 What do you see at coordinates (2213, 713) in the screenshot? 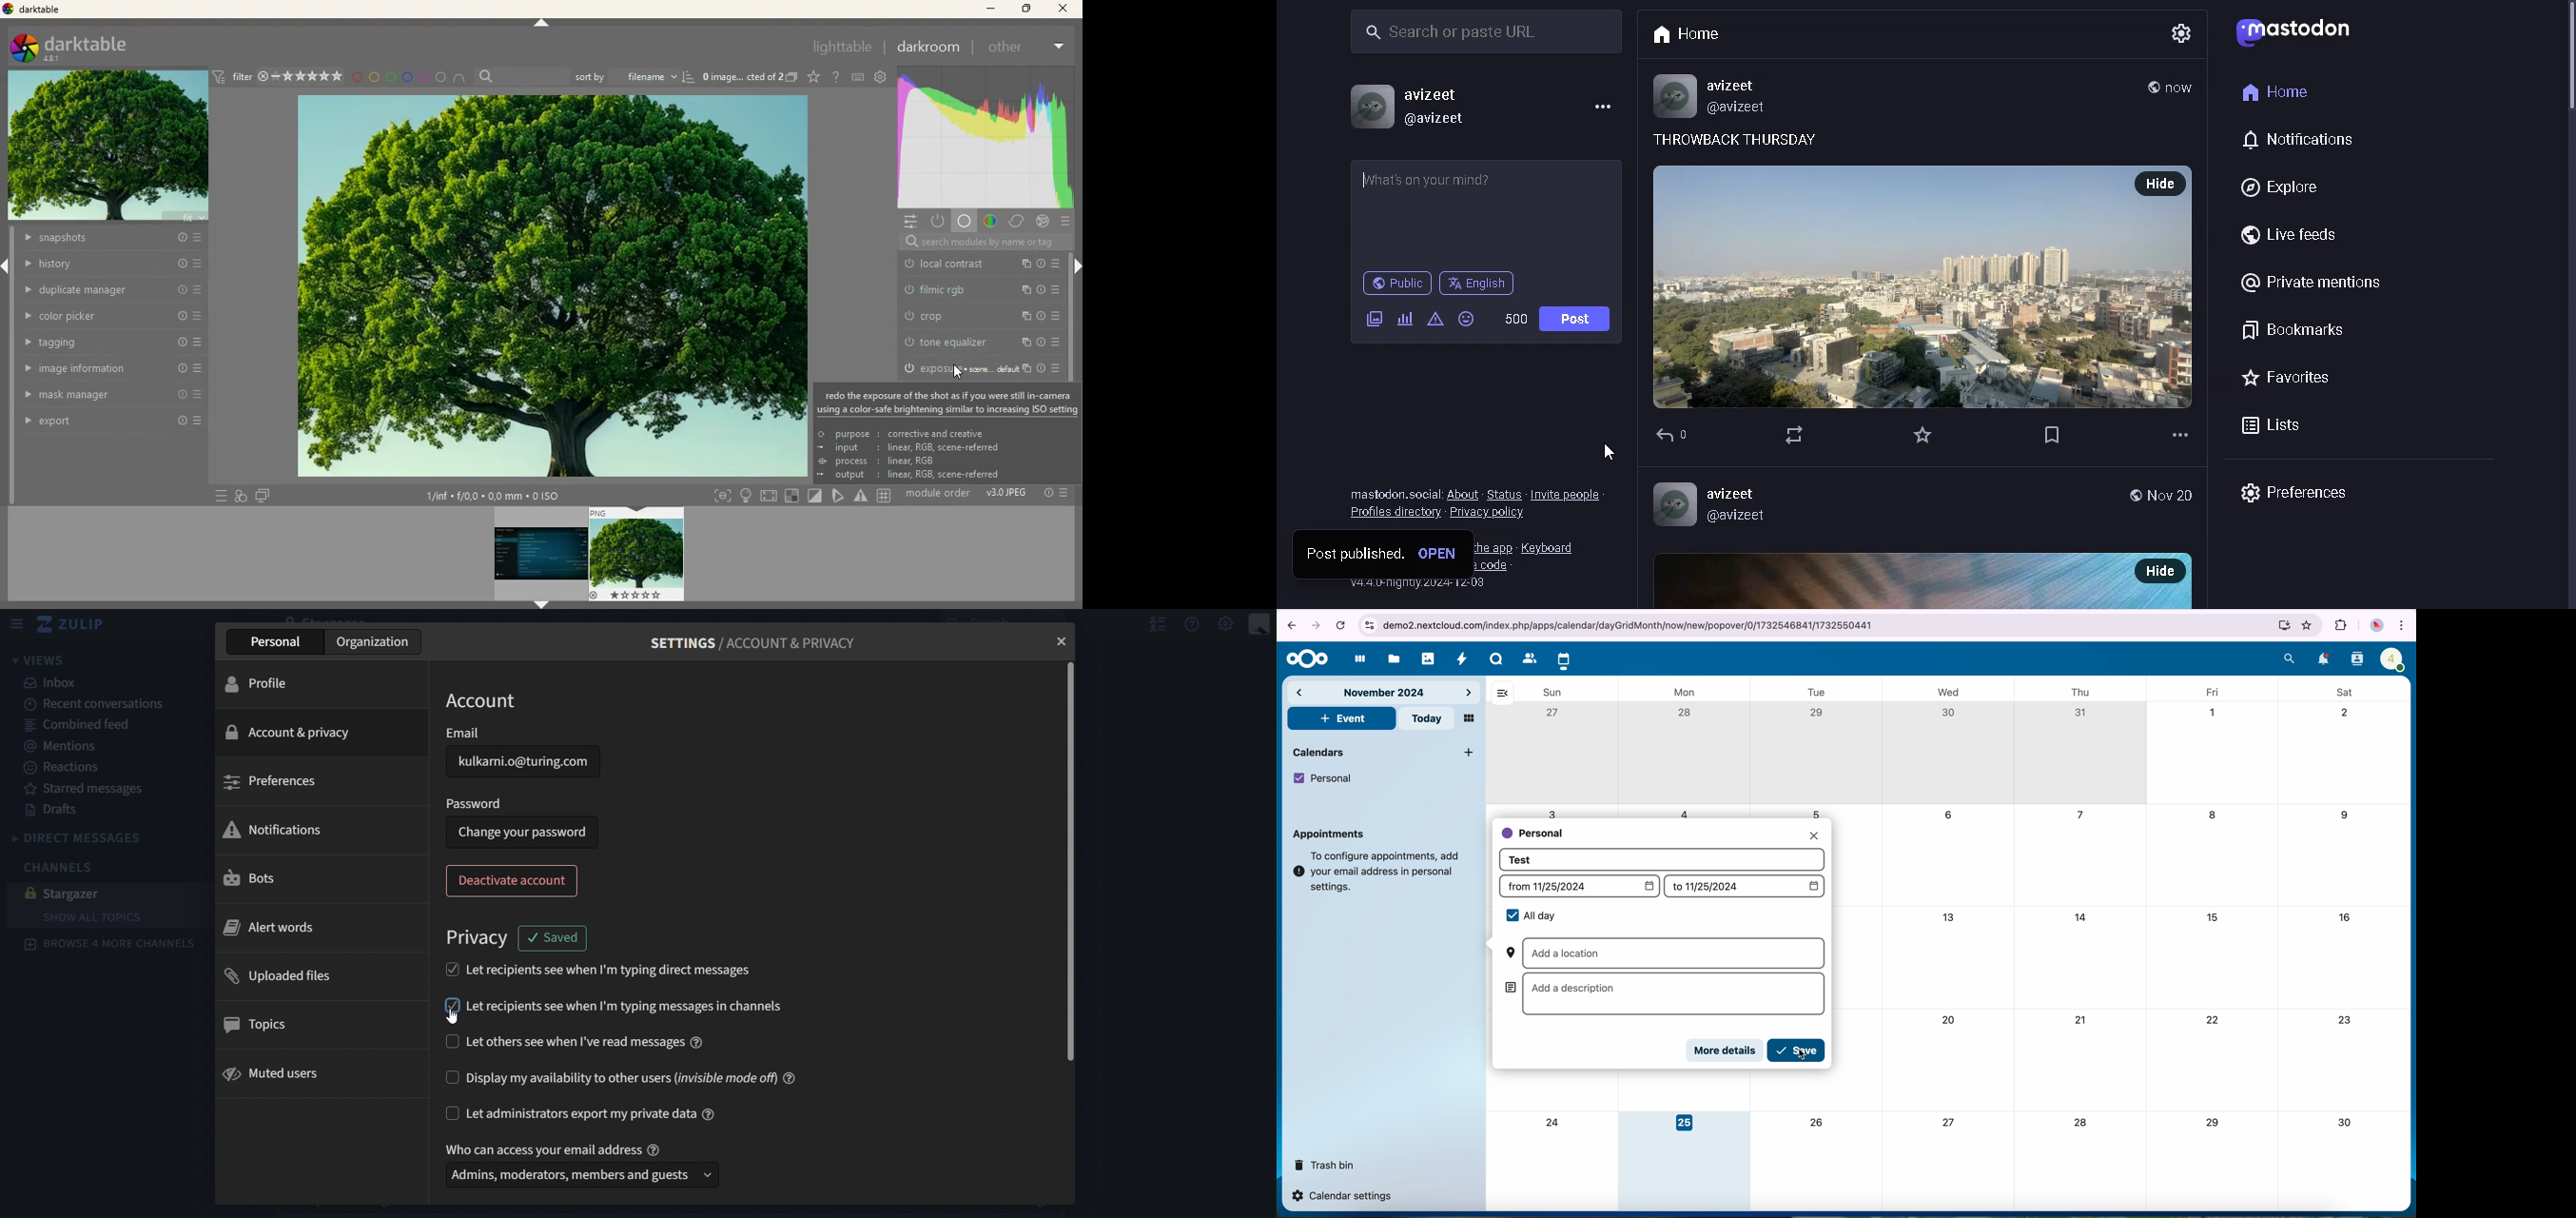
I see `1` at bounding box center [2213, 713].